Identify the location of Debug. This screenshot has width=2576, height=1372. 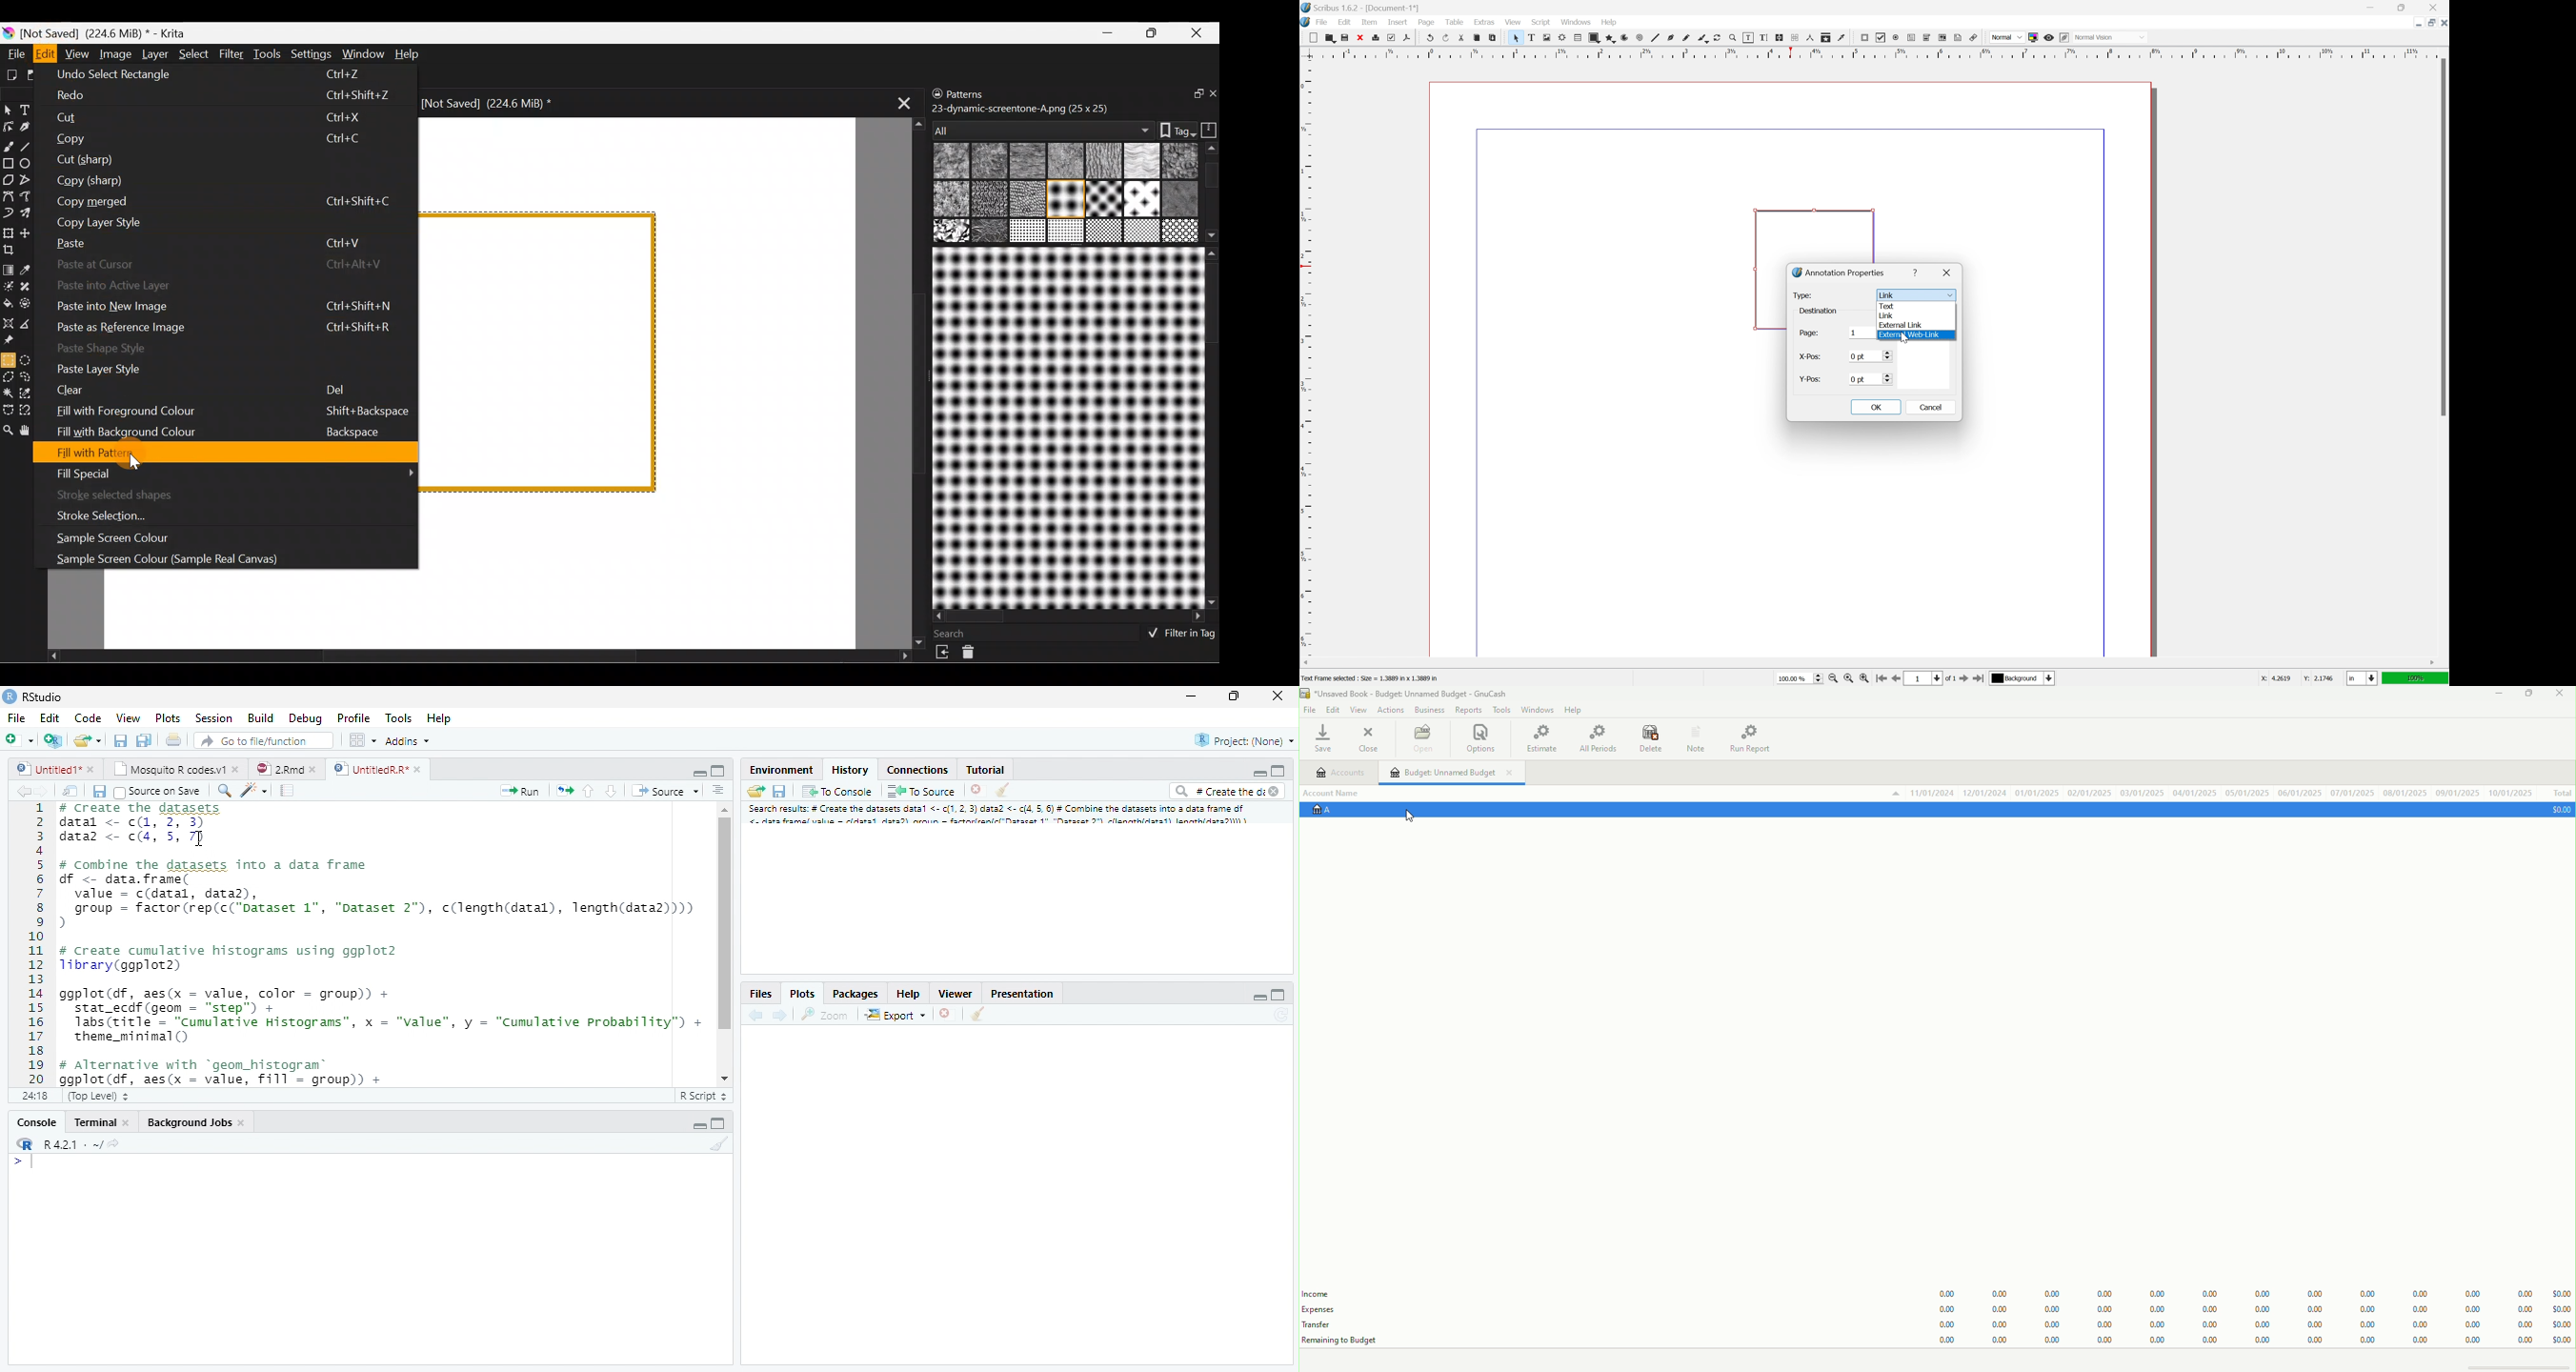
(332, 718).